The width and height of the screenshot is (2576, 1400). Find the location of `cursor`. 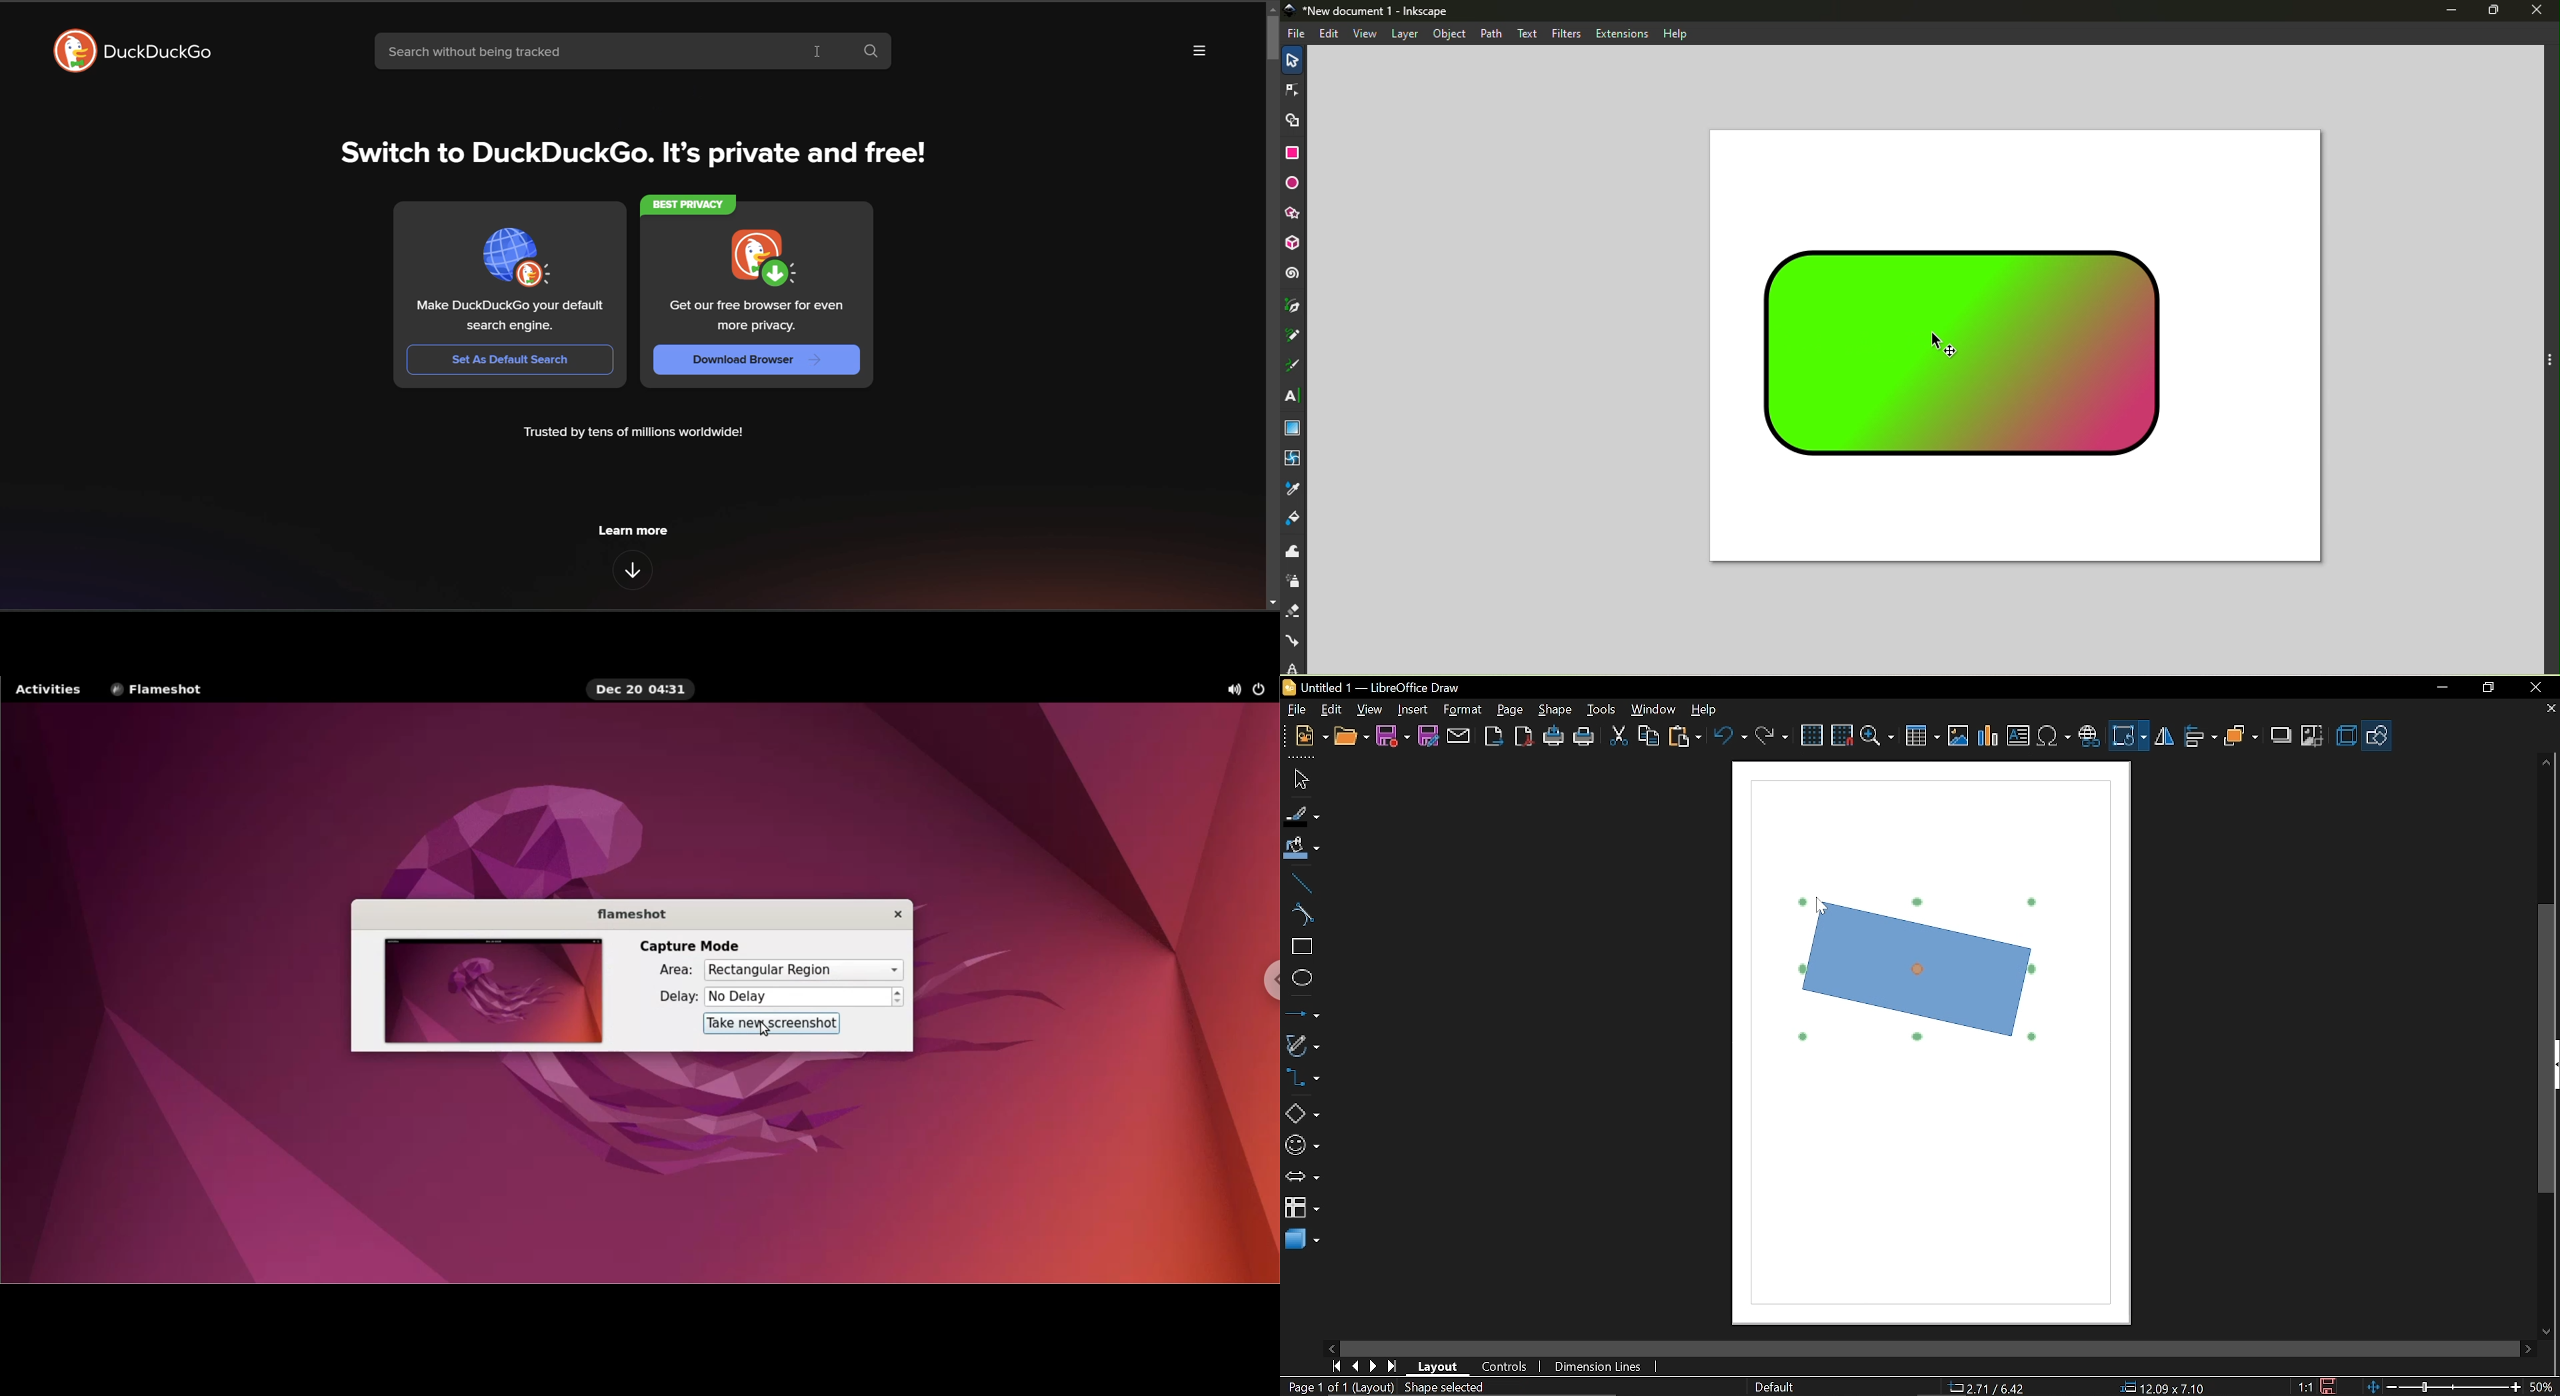

cursor is located at coordinates (817, 50).